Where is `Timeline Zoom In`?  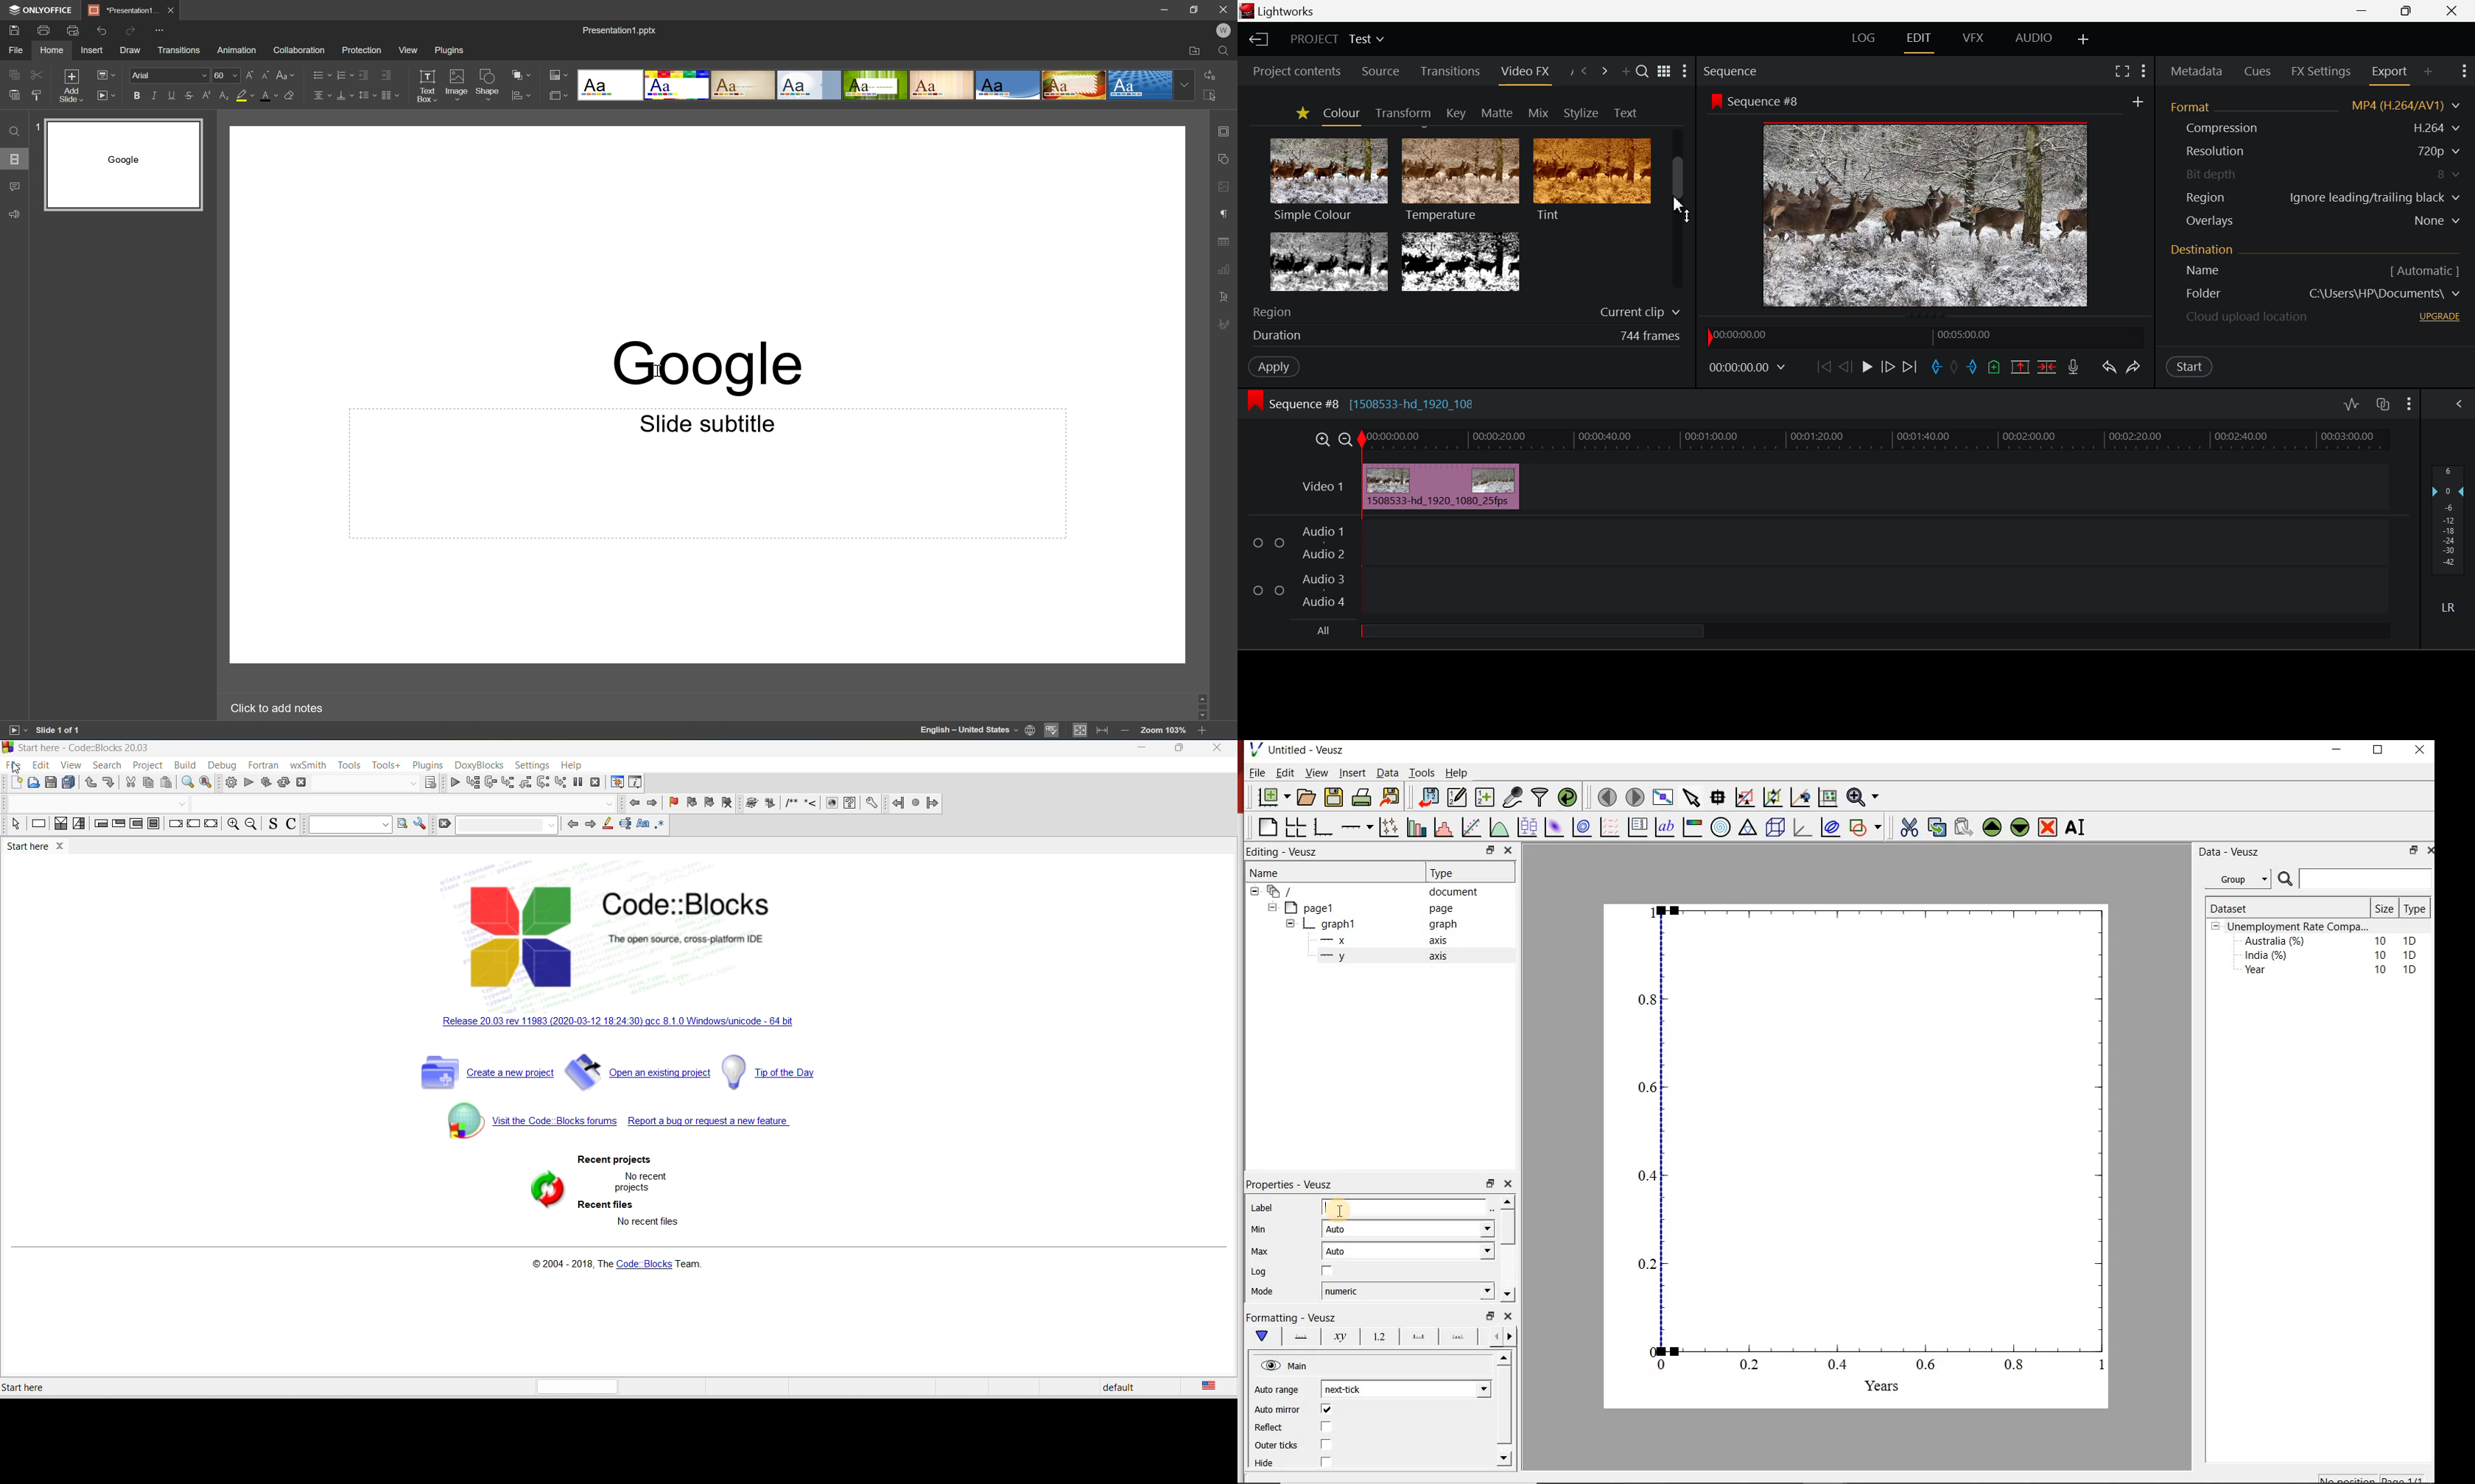 Timeline Zoom In is located at coordinates (1324, 439).